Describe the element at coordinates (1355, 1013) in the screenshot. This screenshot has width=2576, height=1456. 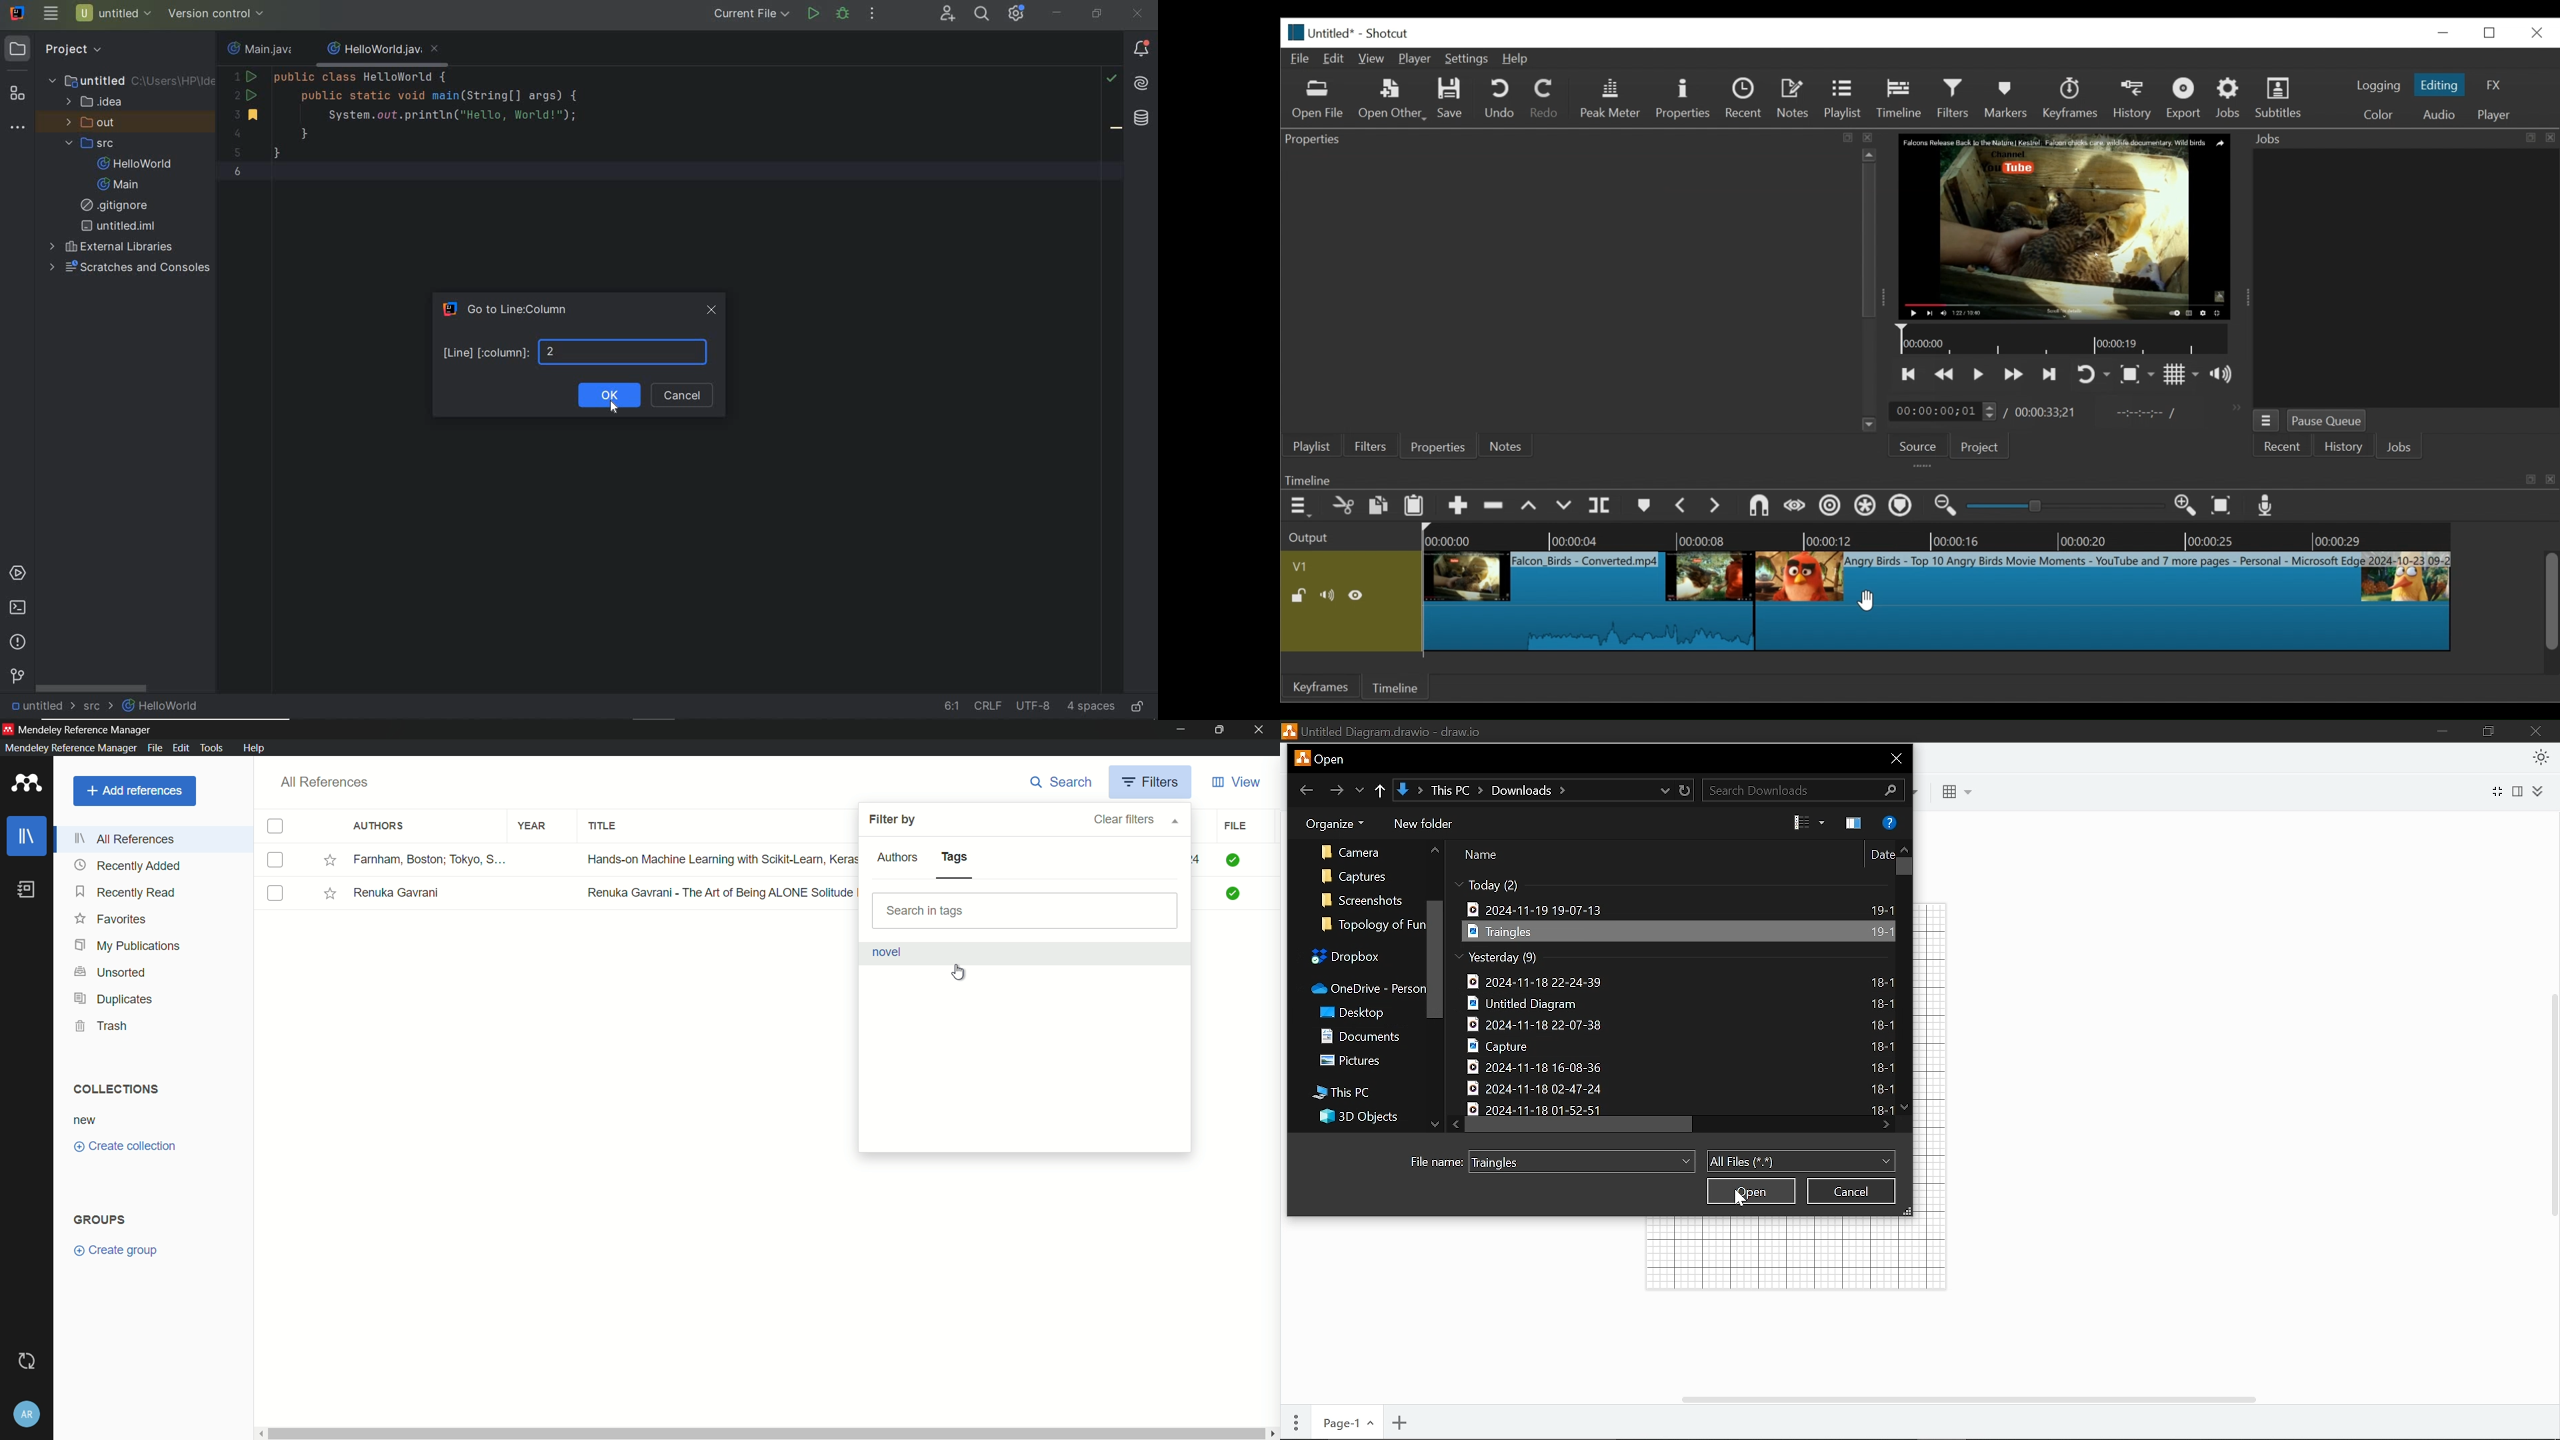
I see `Desktop` at that location.